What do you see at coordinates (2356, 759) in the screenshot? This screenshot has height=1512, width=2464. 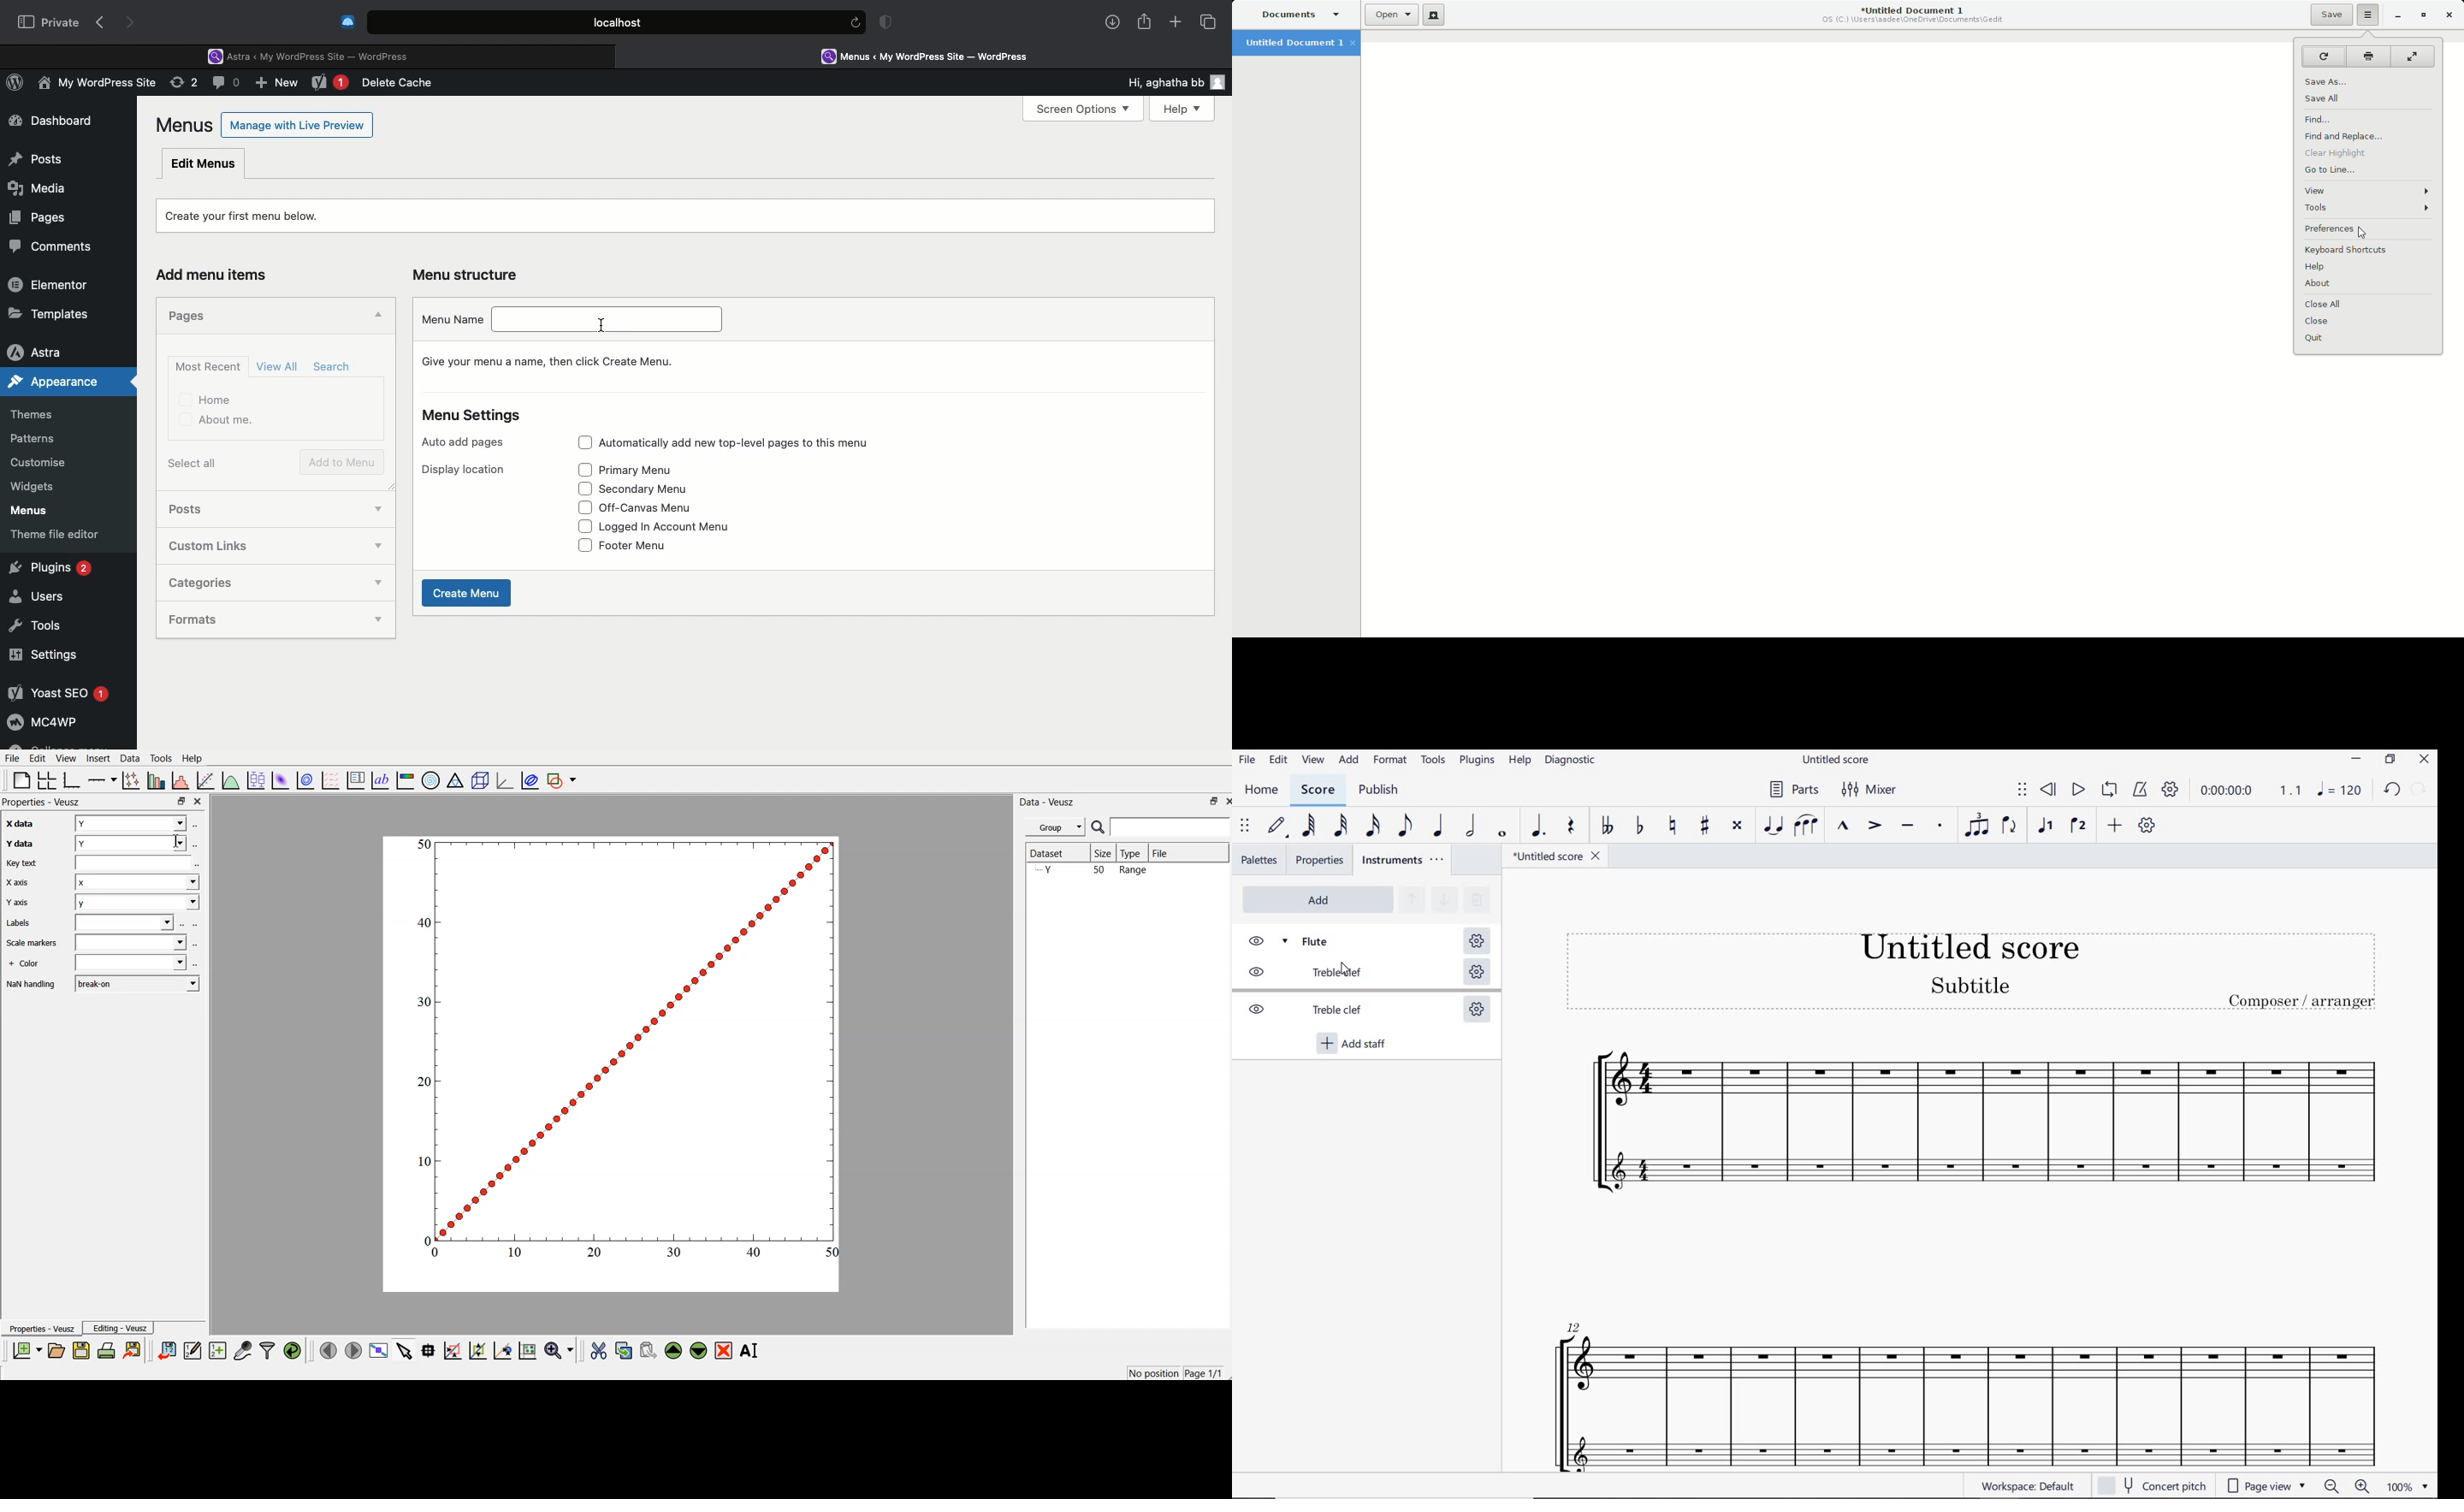 I see `minimize` at bounding box center [2356, 759].